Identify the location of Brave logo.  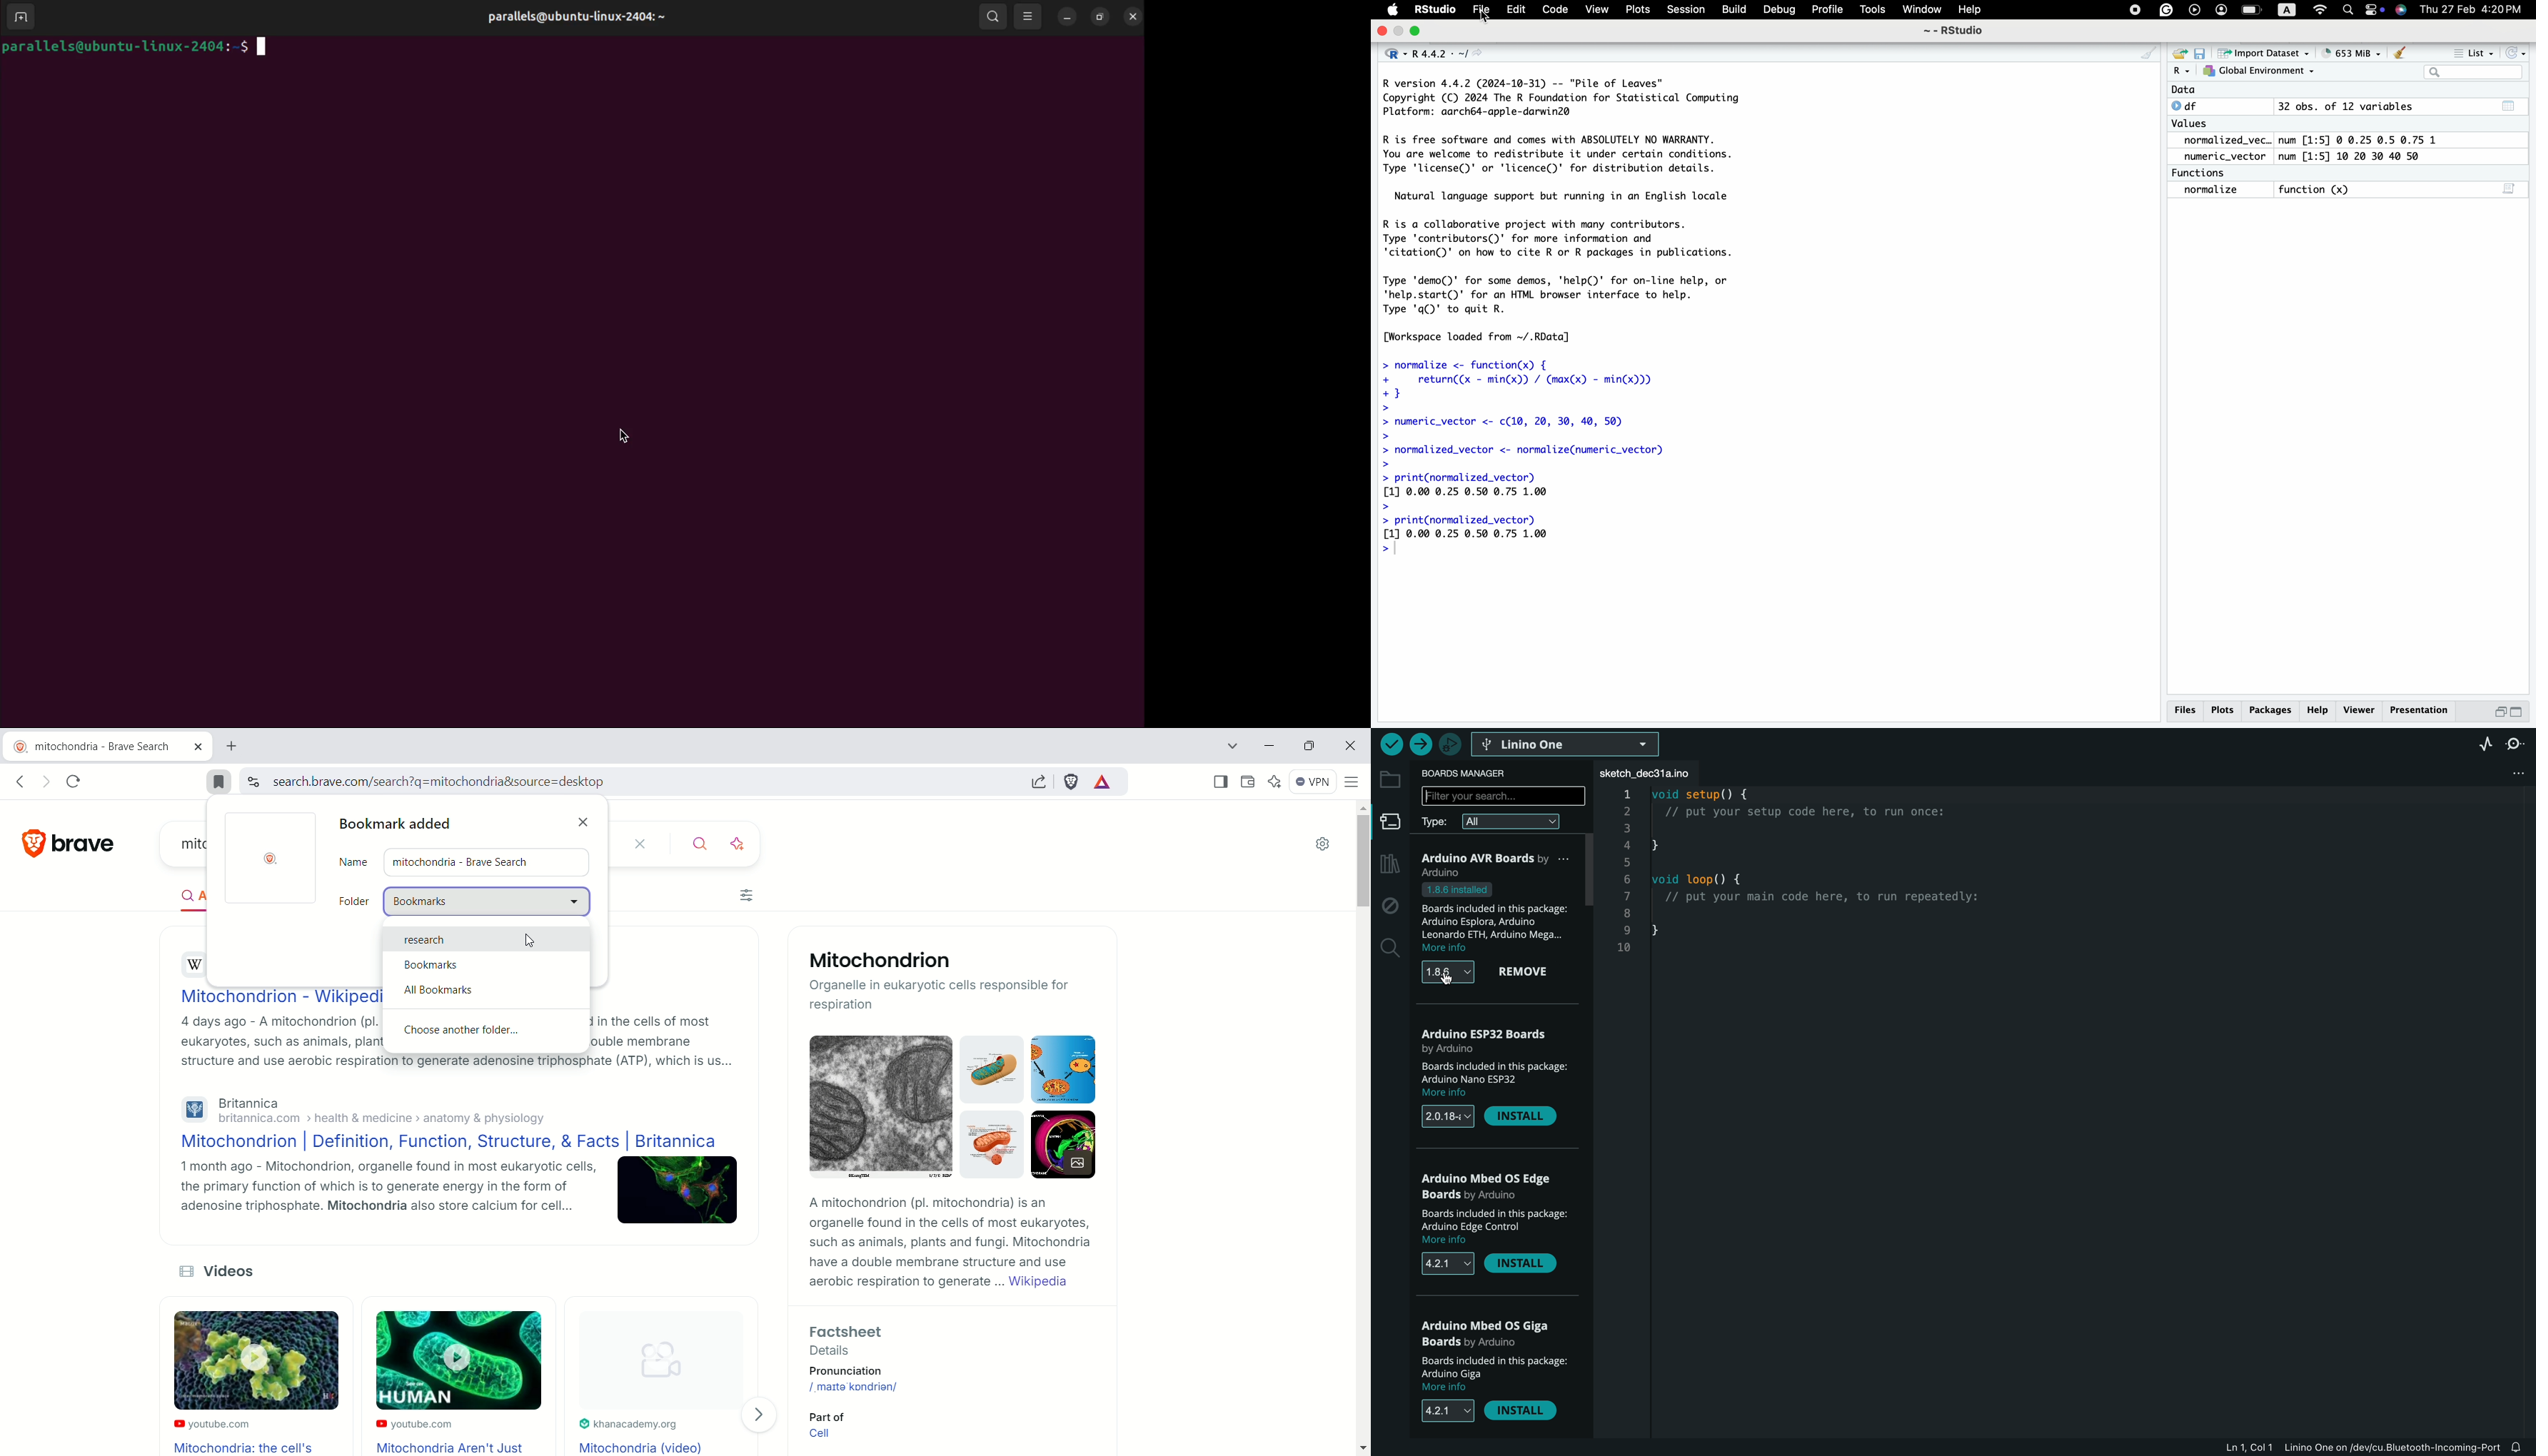
(273, 859).